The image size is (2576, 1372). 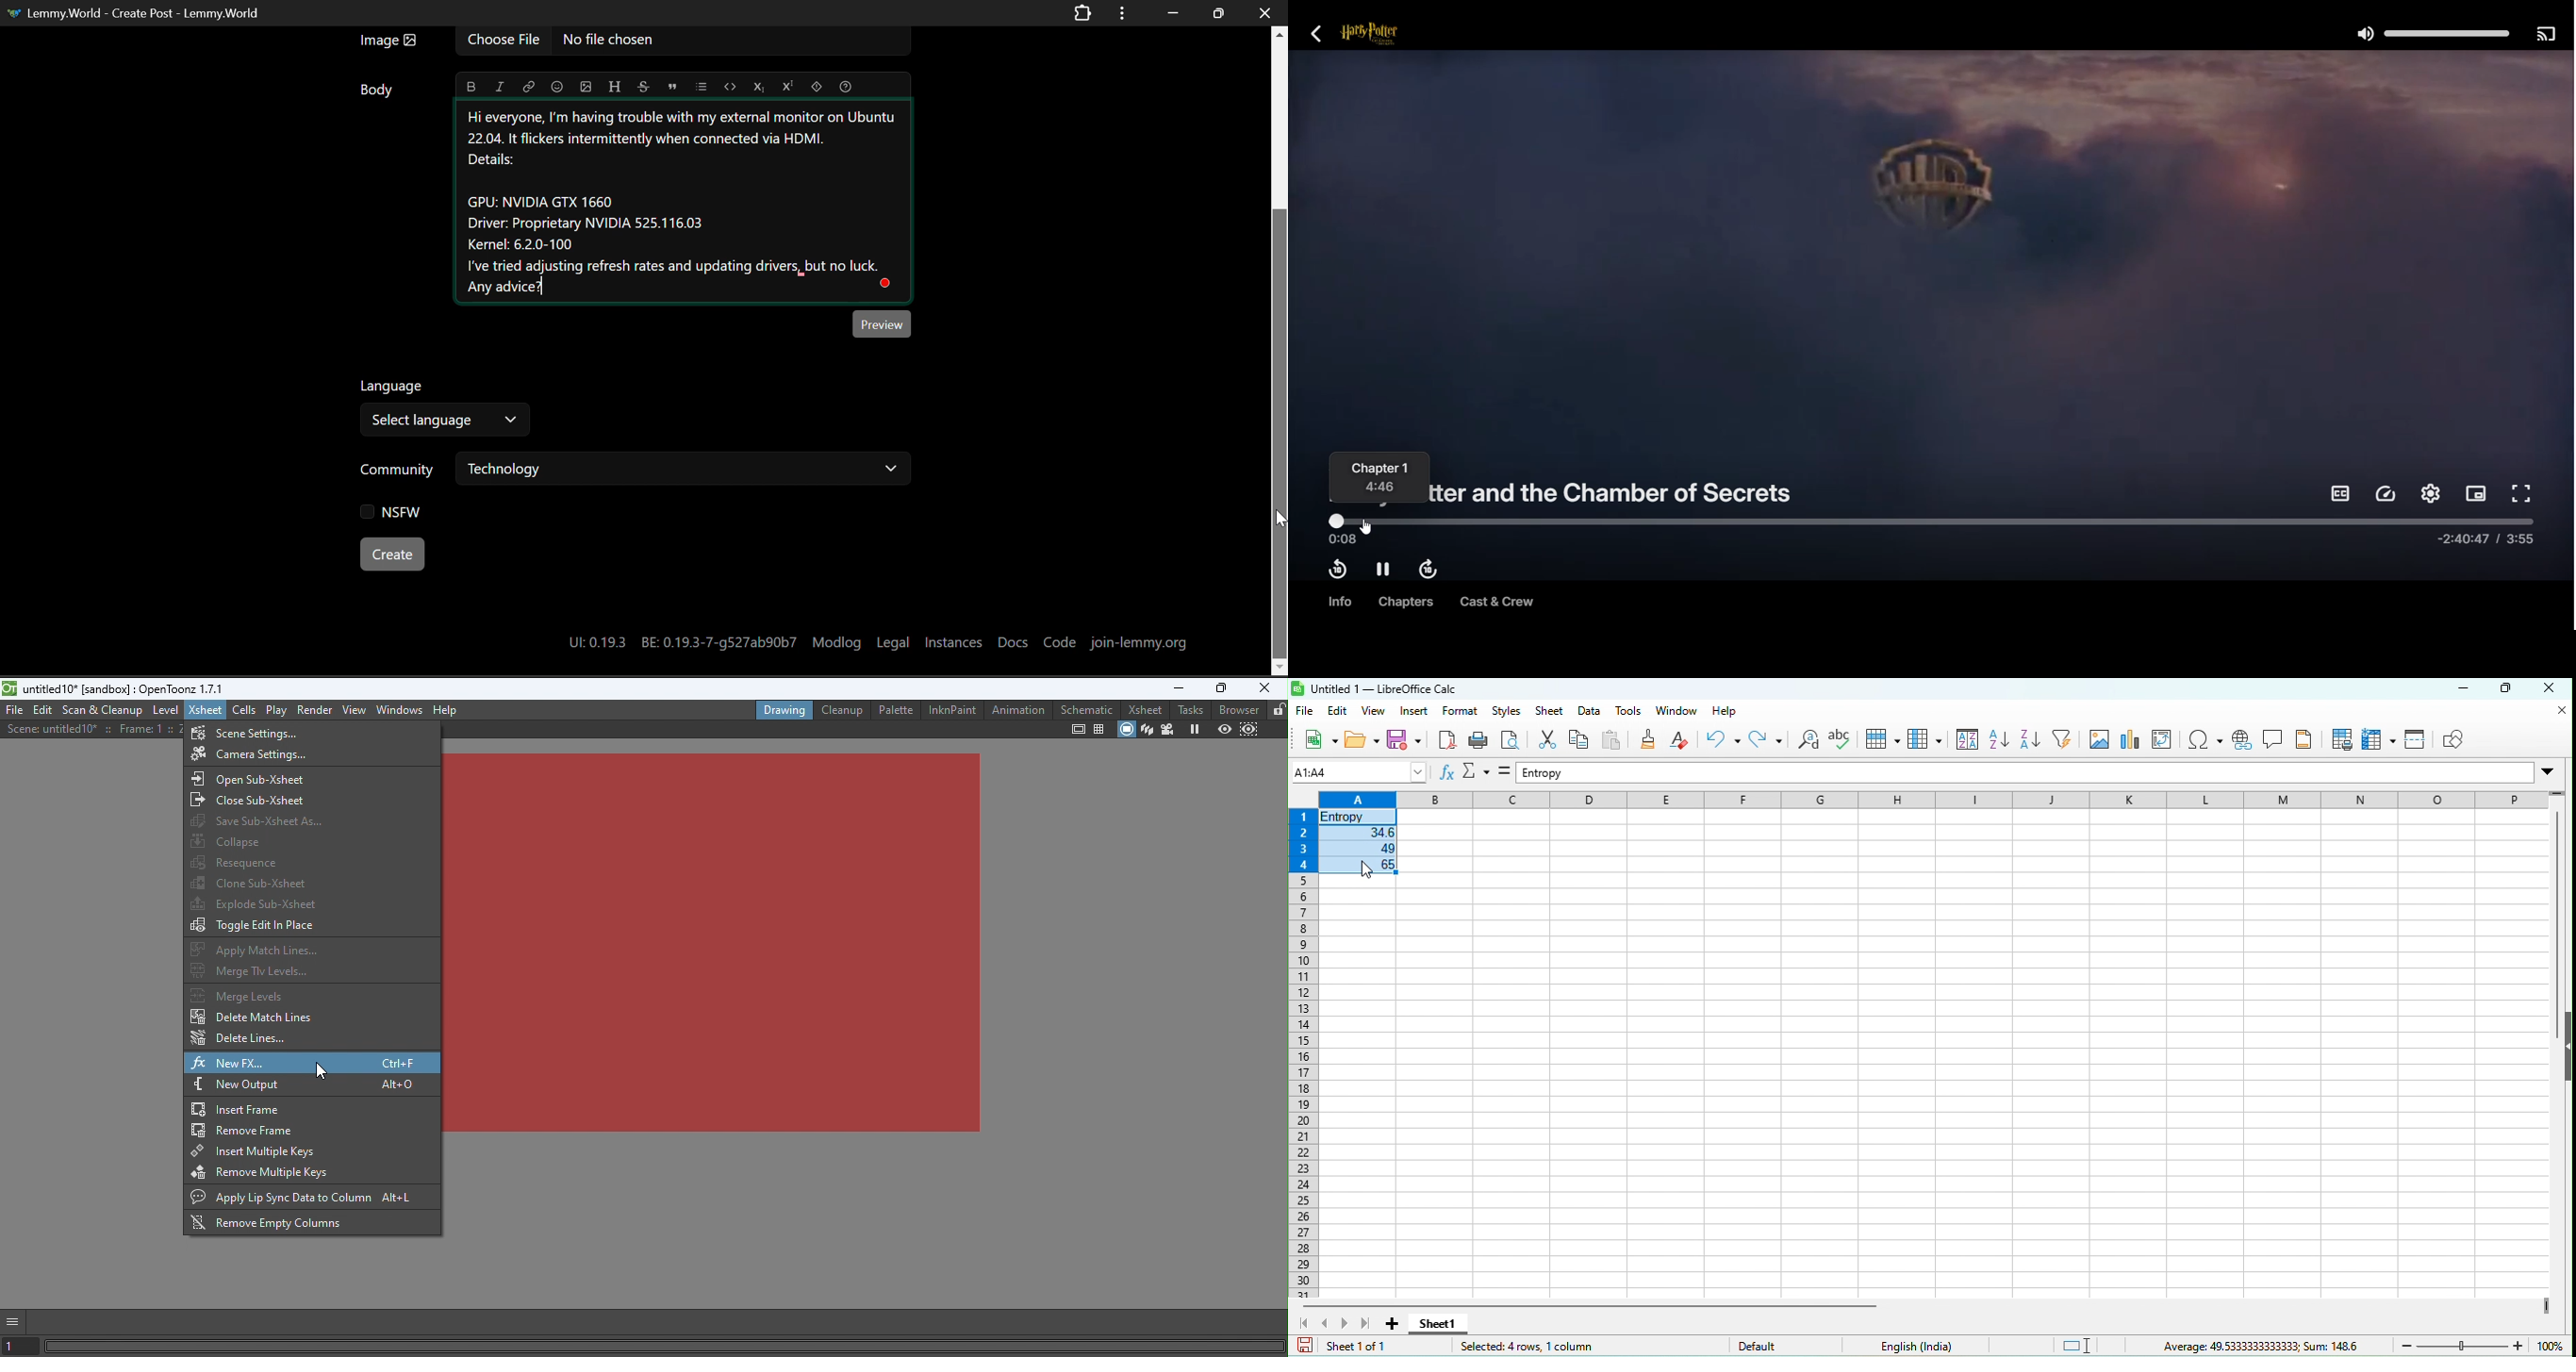 I want to click on maximize, so click(x=2509, y=690).